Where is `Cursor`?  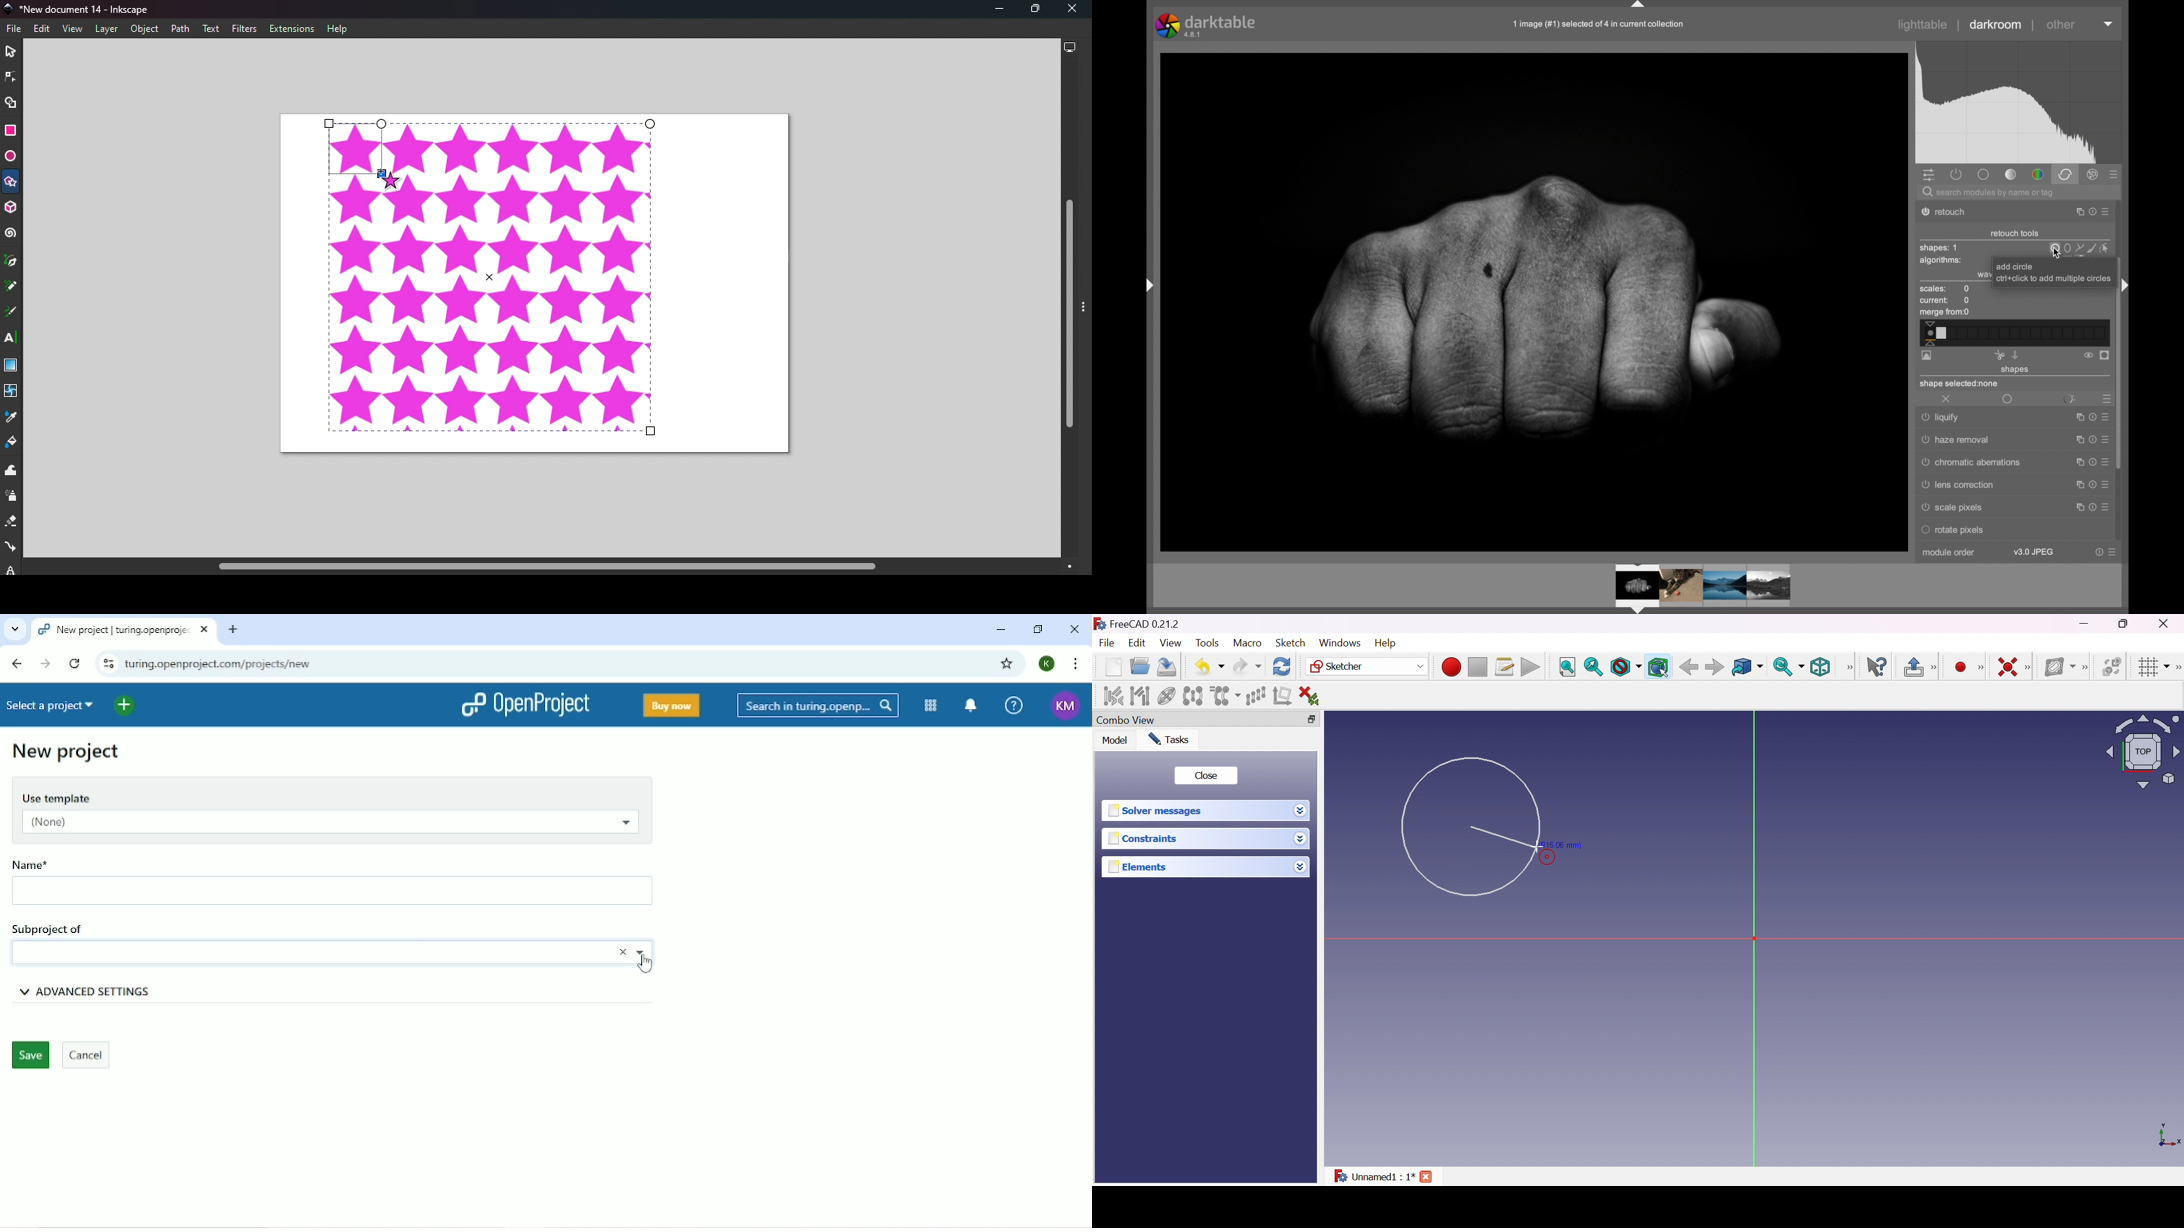
Cursor is located at coordinates (388, 177).